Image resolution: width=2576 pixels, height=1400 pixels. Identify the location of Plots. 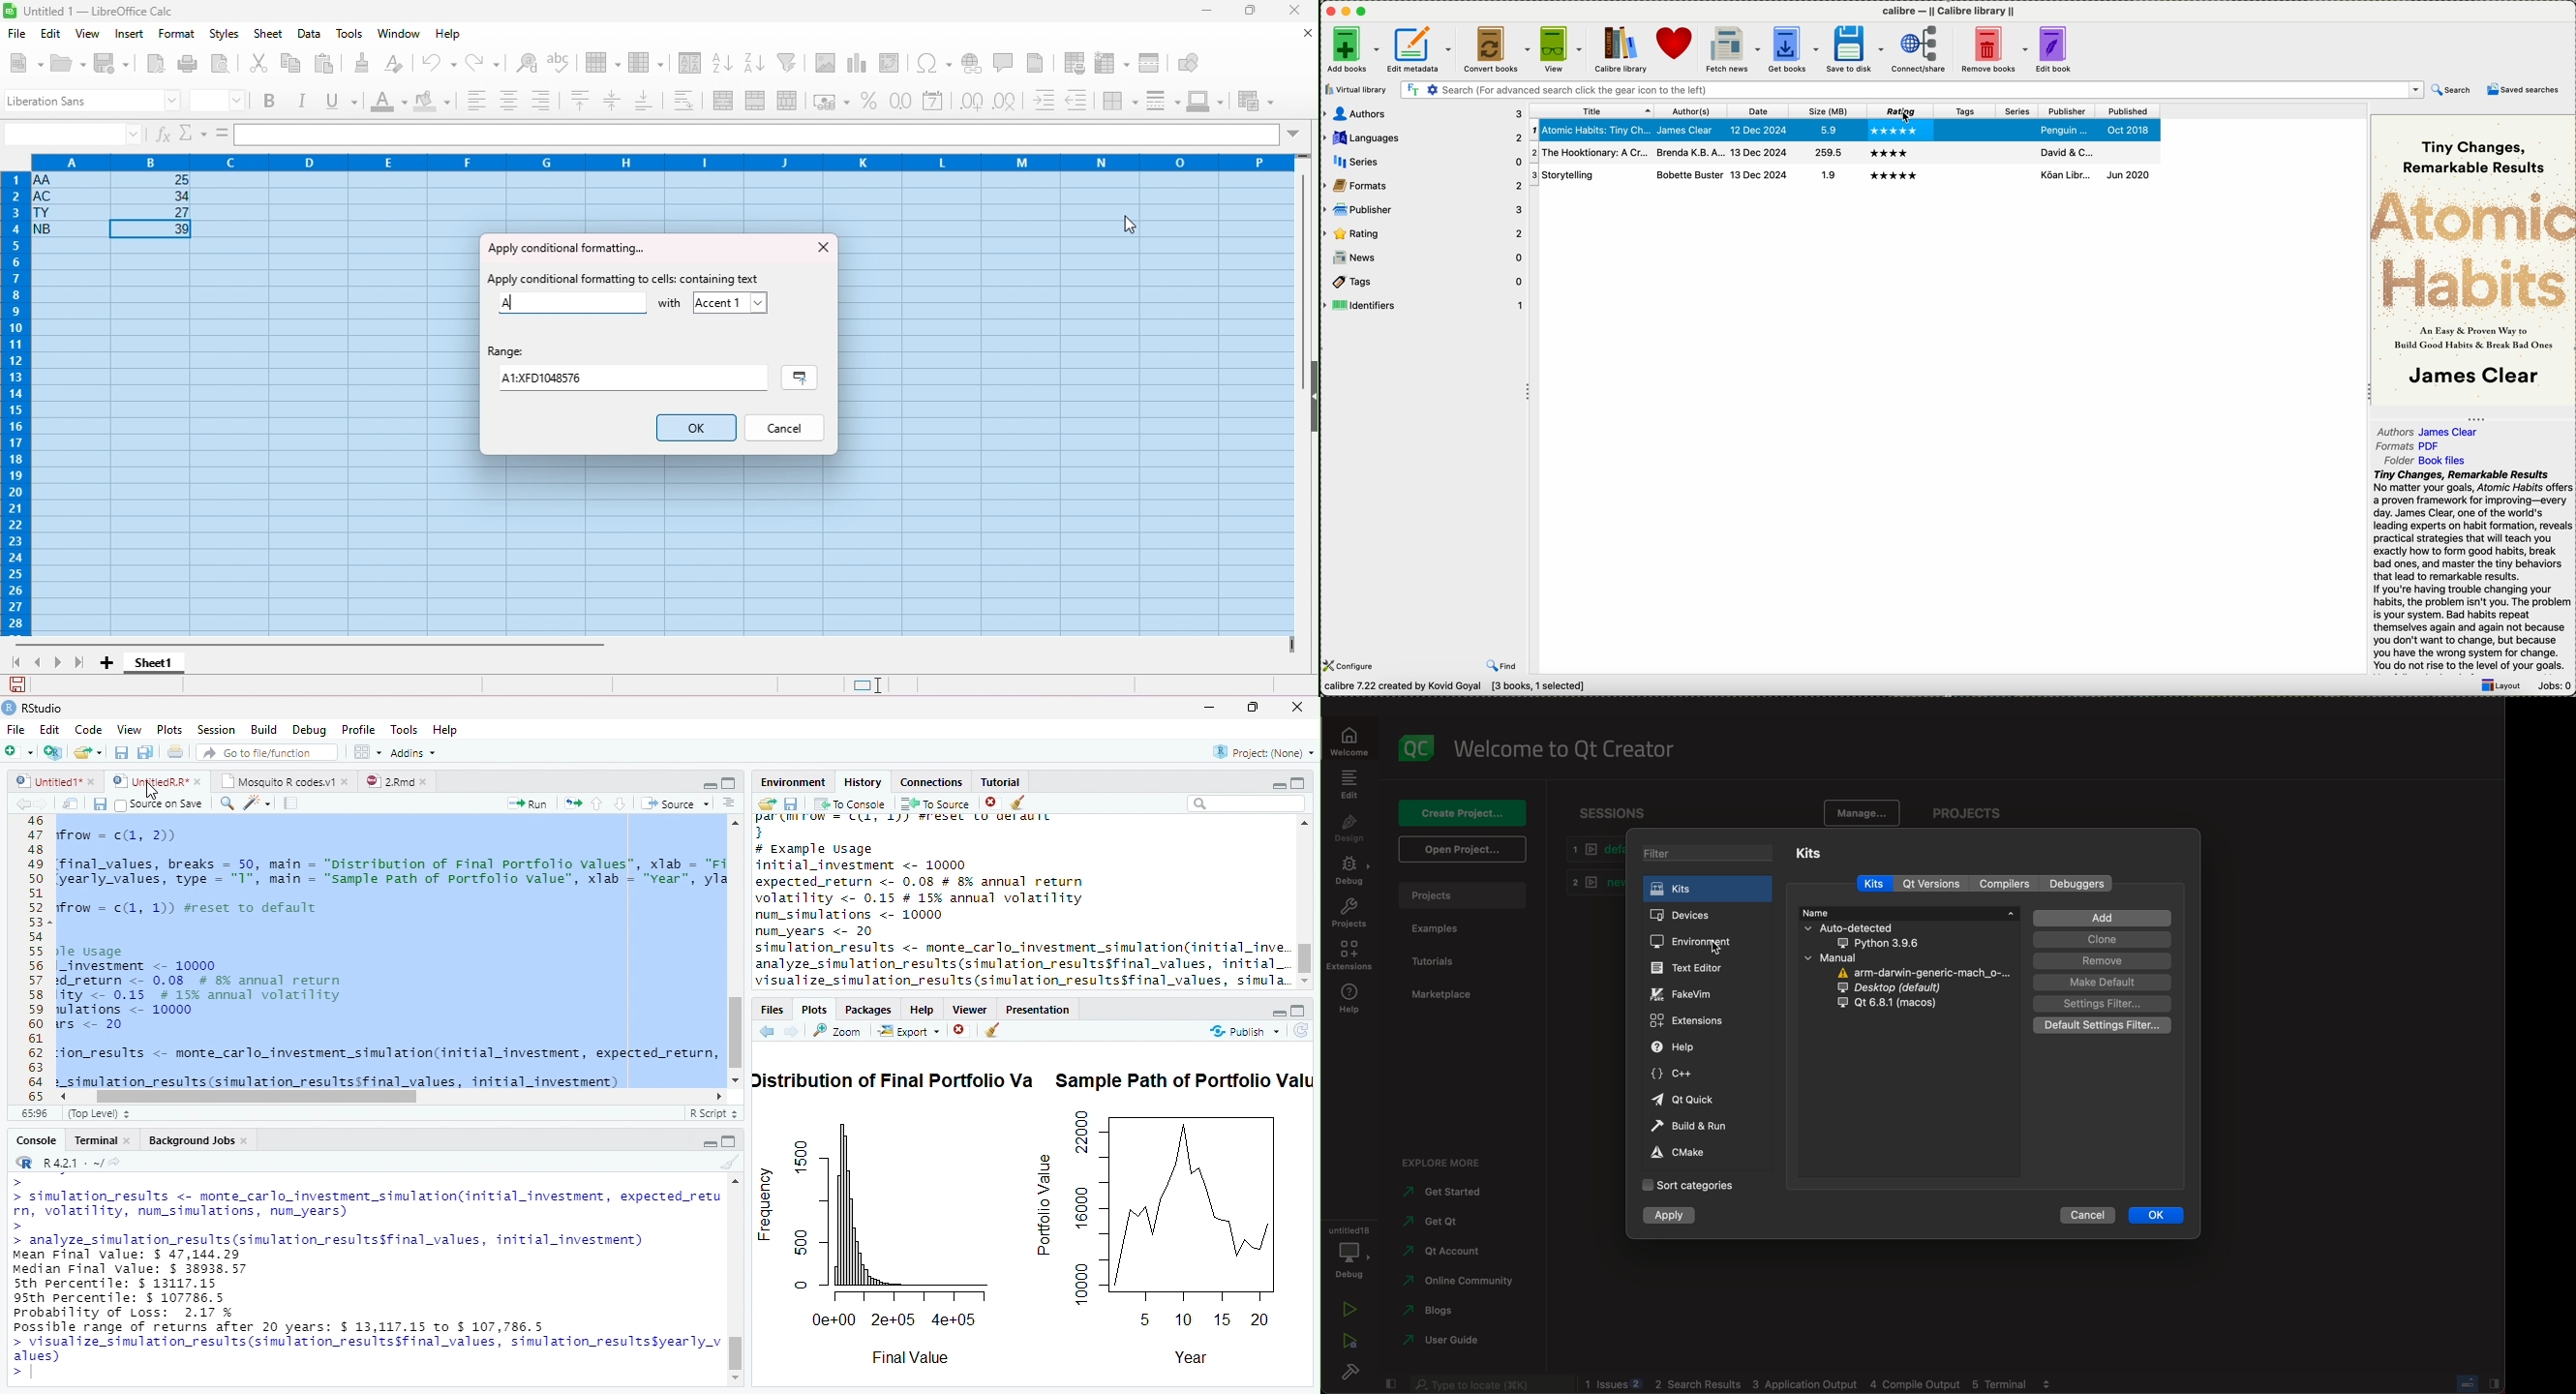
(168, 730).